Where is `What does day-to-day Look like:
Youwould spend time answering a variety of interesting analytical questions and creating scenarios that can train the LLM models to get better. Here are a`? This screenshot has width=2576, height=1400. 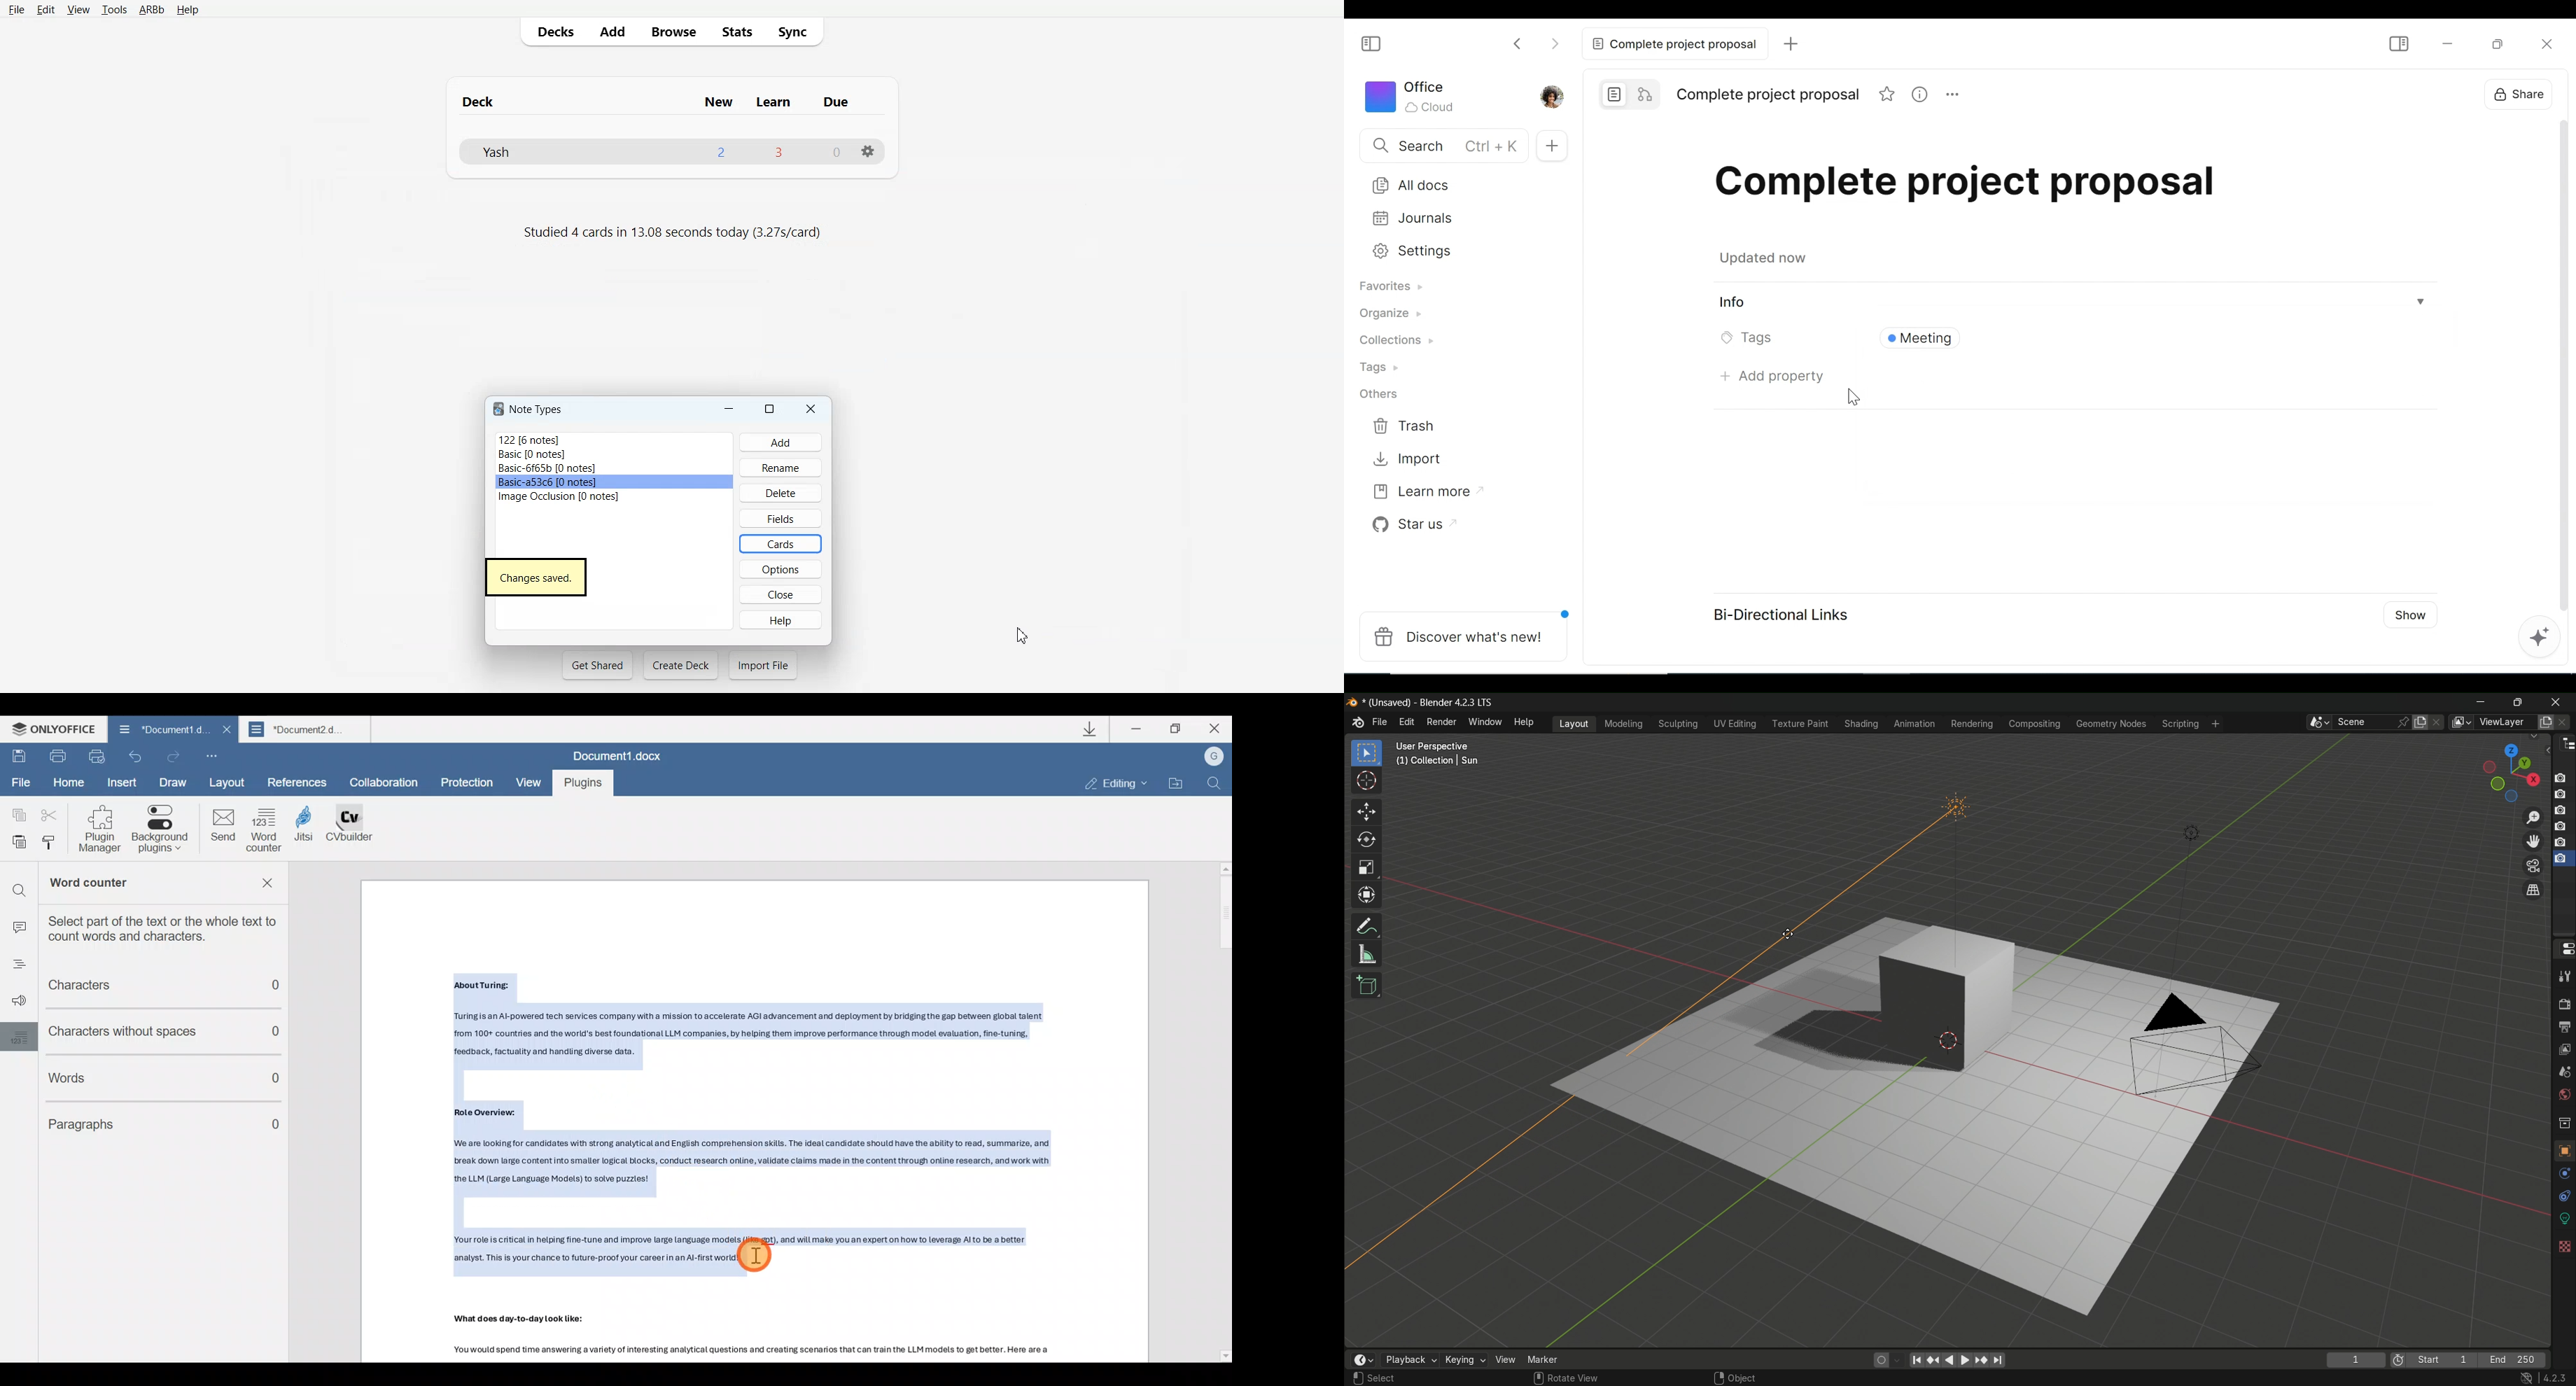
What does day-to-day Look like:
Youwould spend time answering a variety of interesting analytical questions and creating scenarios that can train the LLM models to get better. Here are a is located at coordinates (777, 1338).